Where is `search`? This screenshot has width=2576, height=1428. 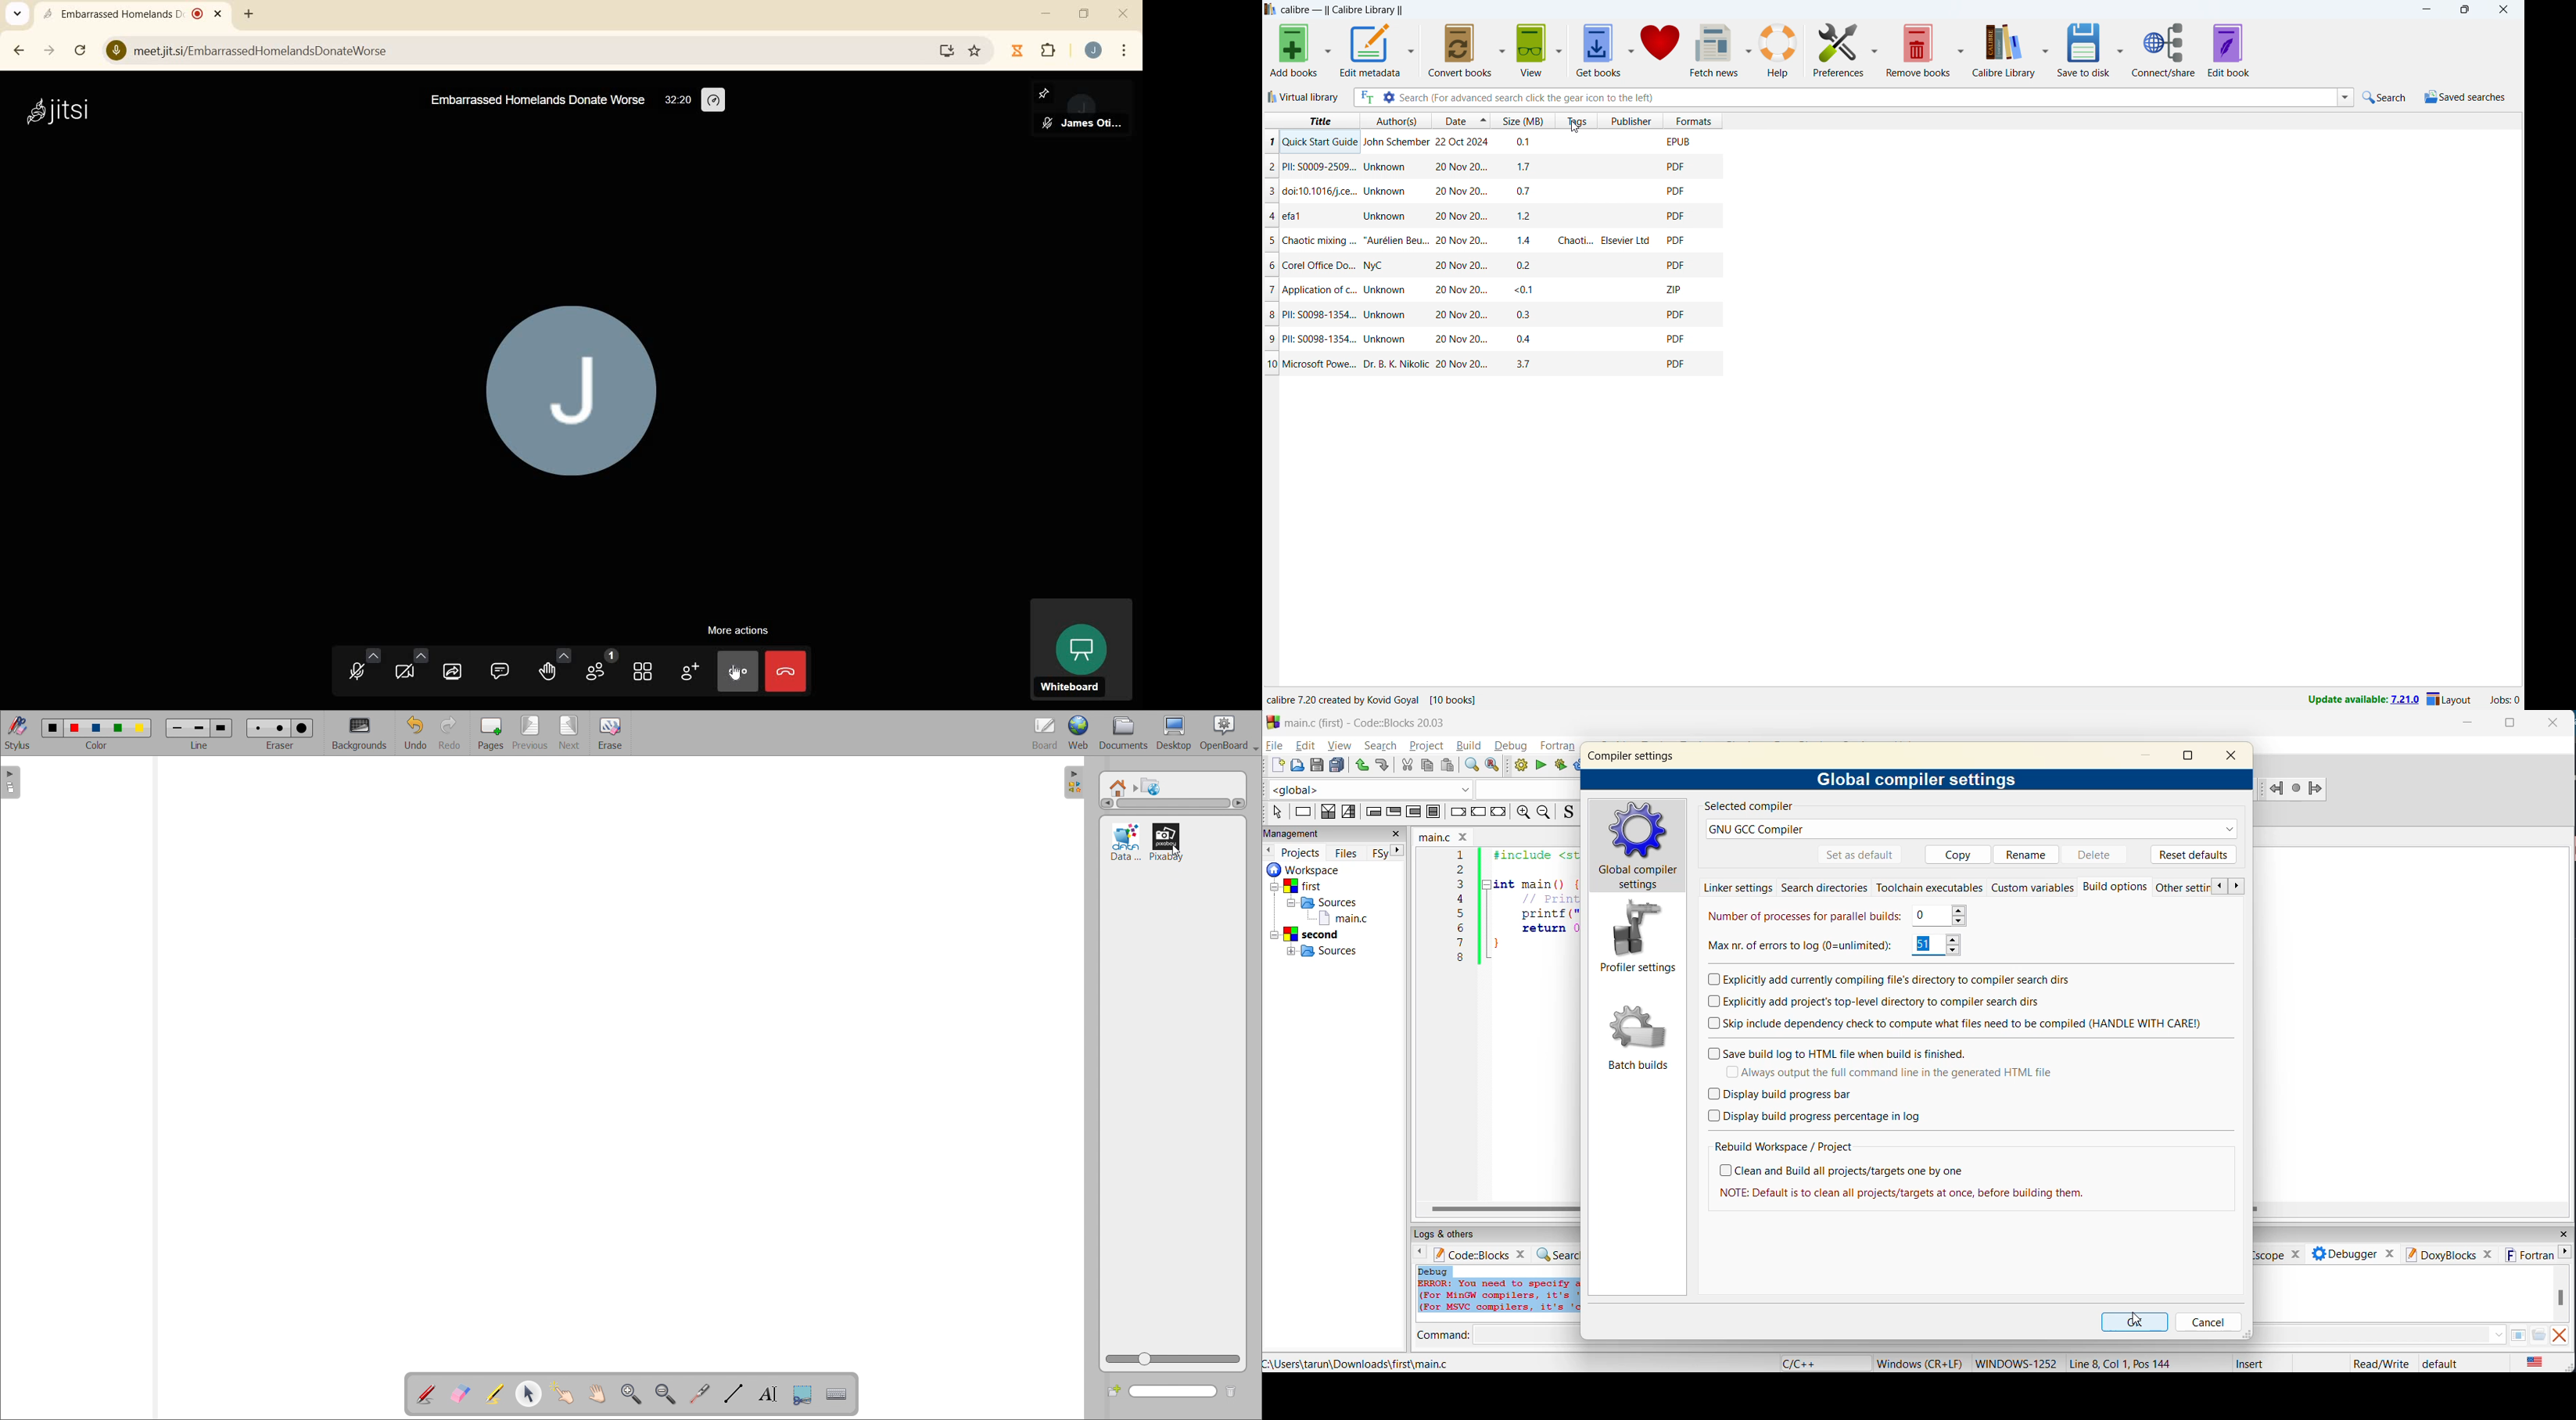
search is located at coordinates (1174, 1392).